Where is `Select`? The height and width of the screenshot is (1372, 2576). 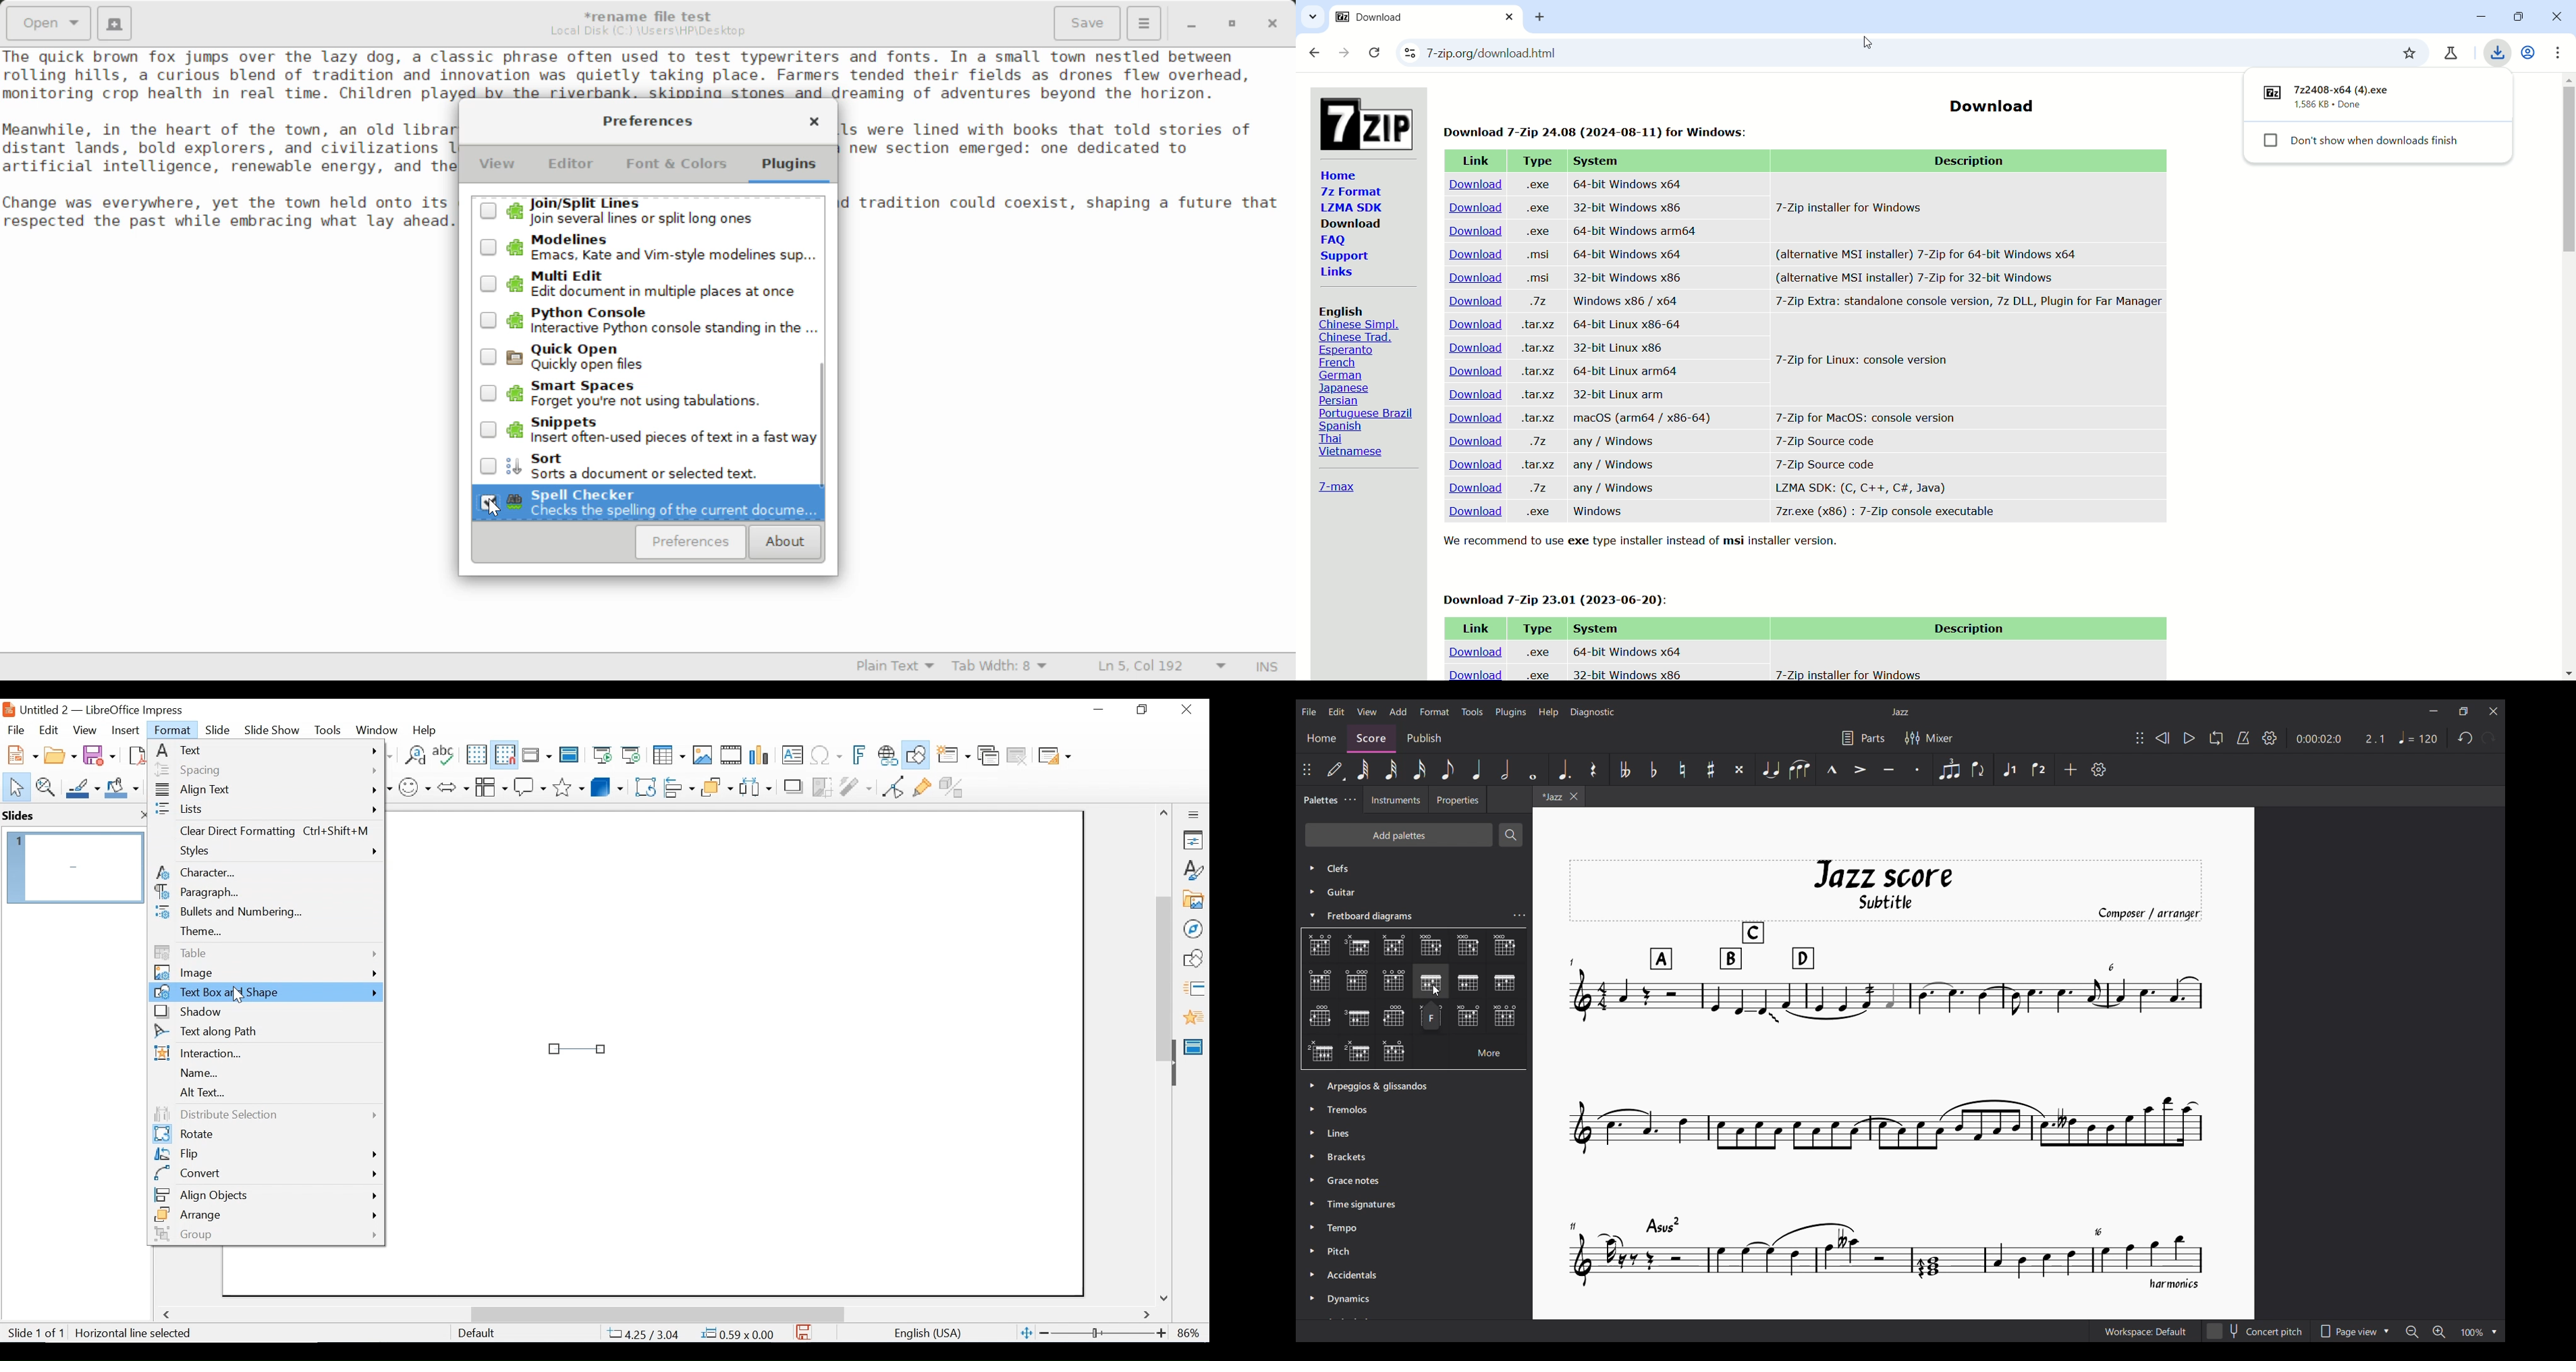 Select is located at coordinates (14, 786).